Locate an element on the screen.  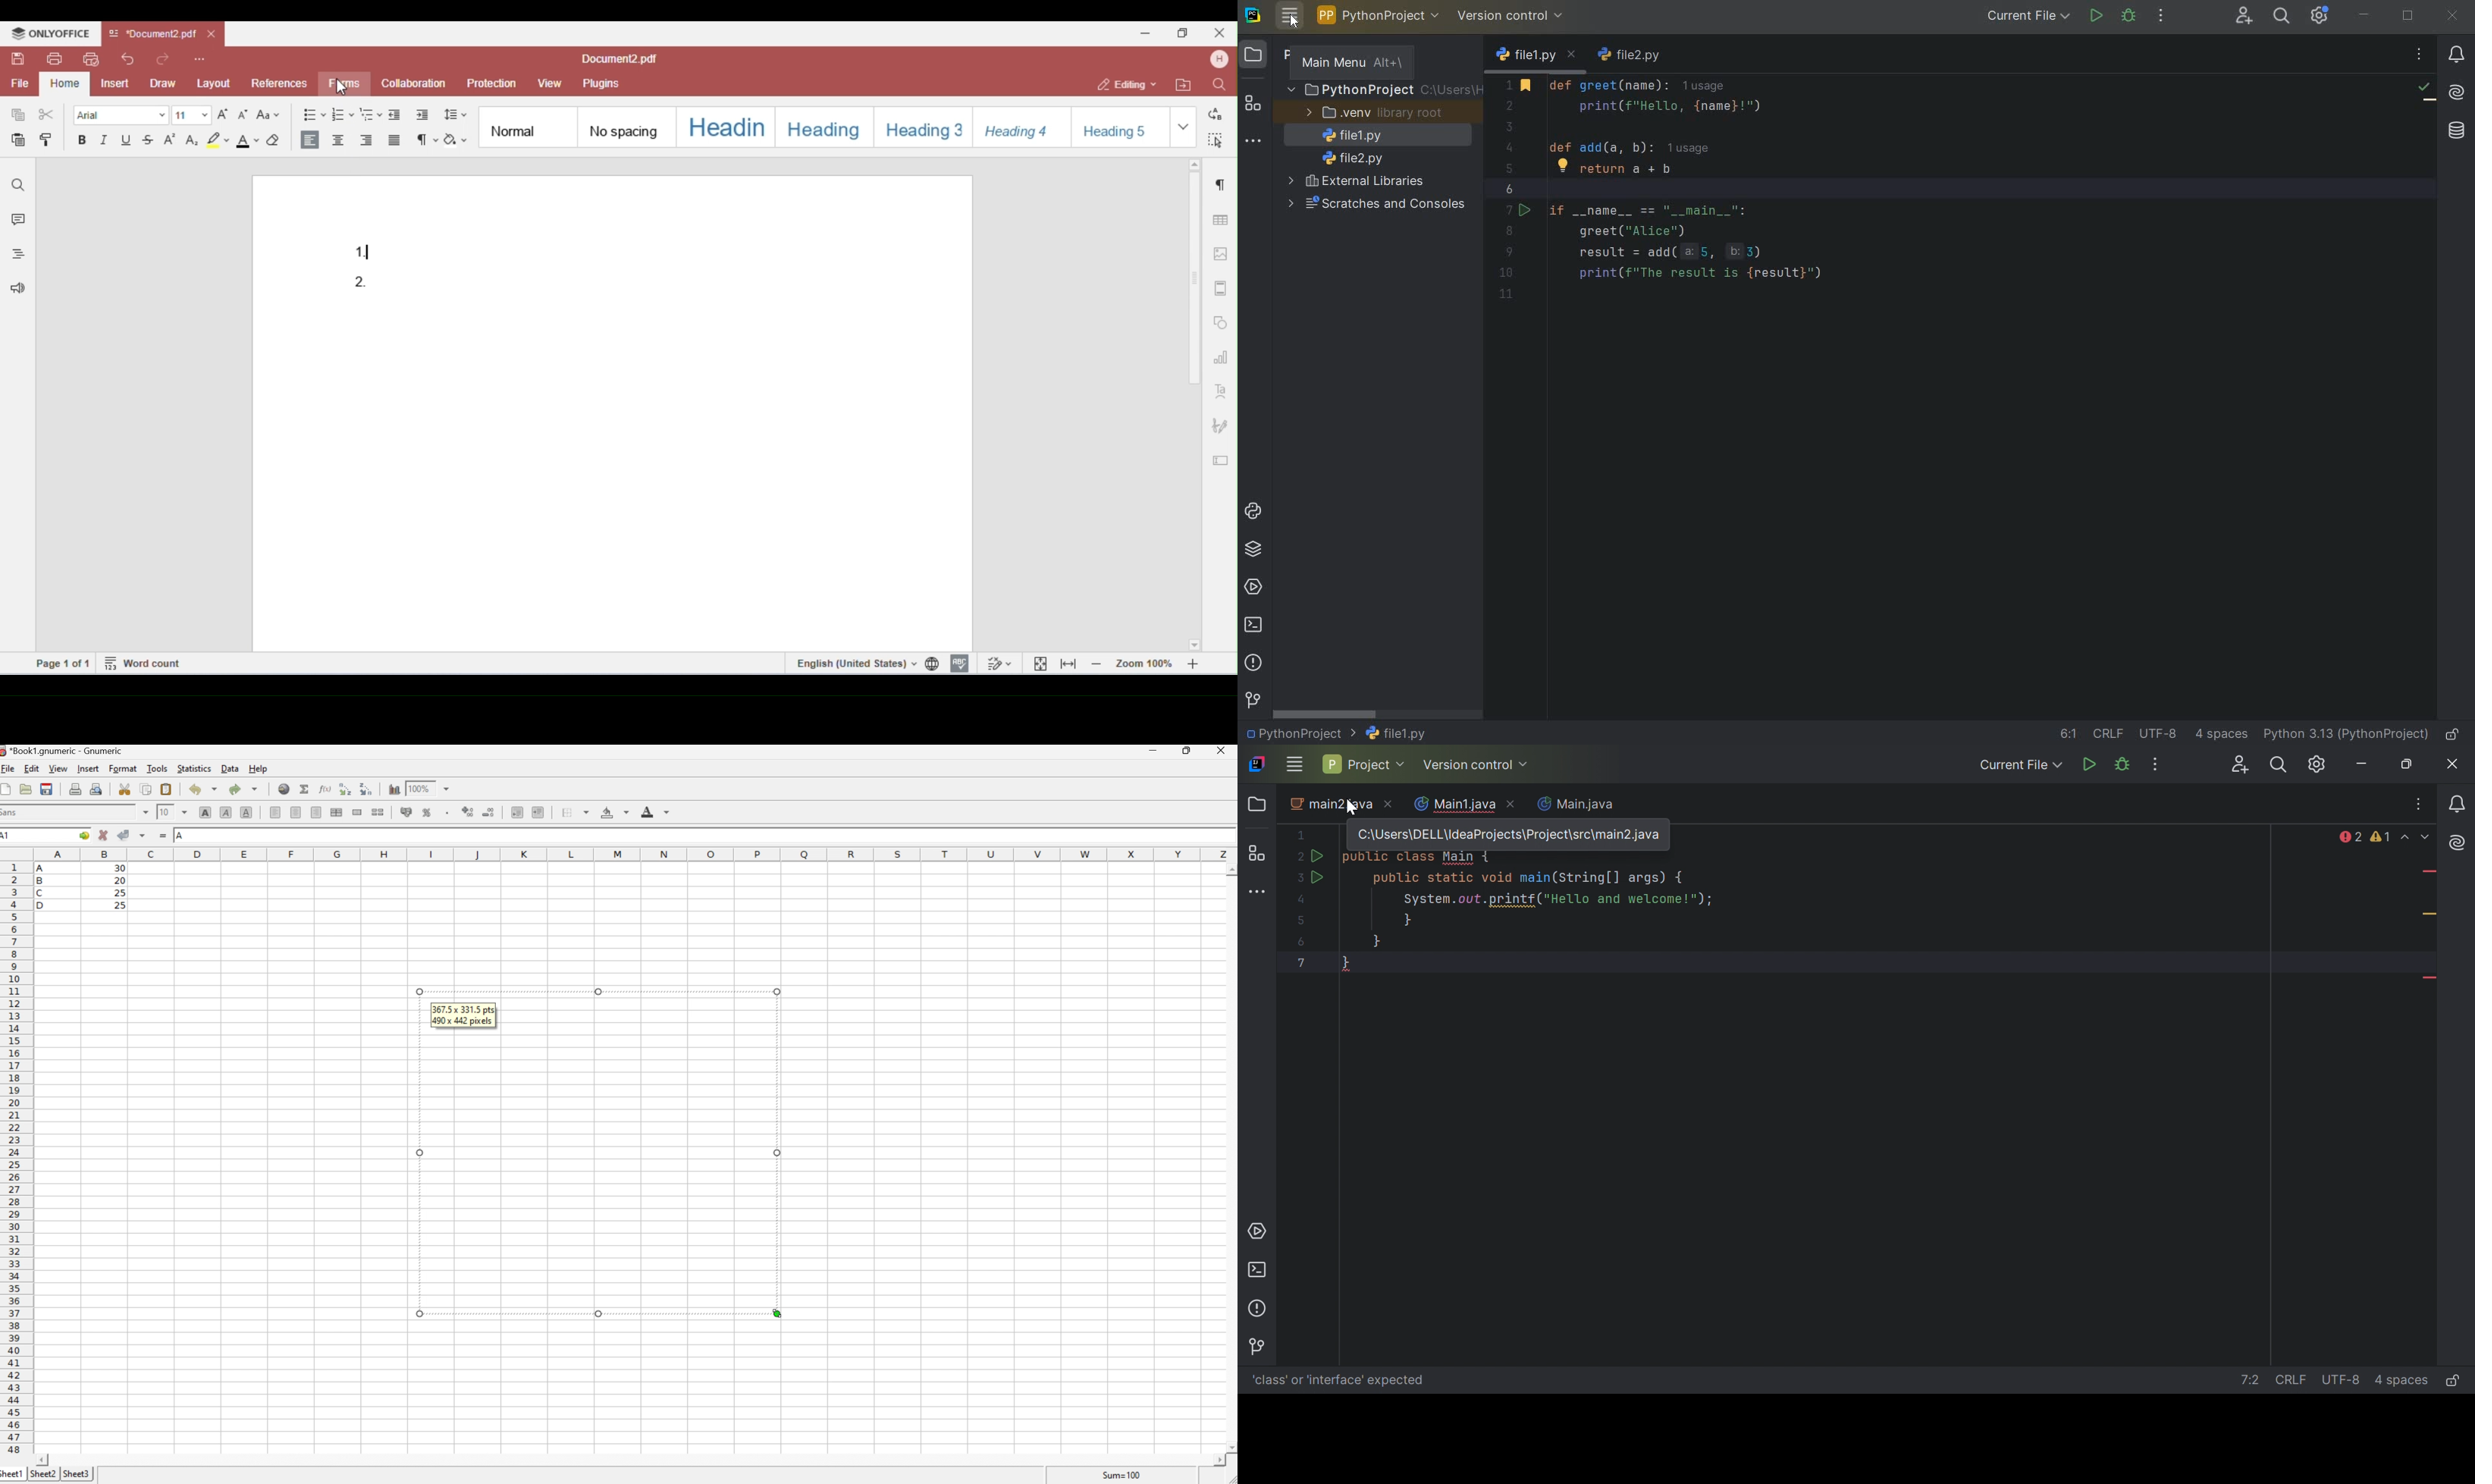
Align Right is located at coordinates (317, 812).